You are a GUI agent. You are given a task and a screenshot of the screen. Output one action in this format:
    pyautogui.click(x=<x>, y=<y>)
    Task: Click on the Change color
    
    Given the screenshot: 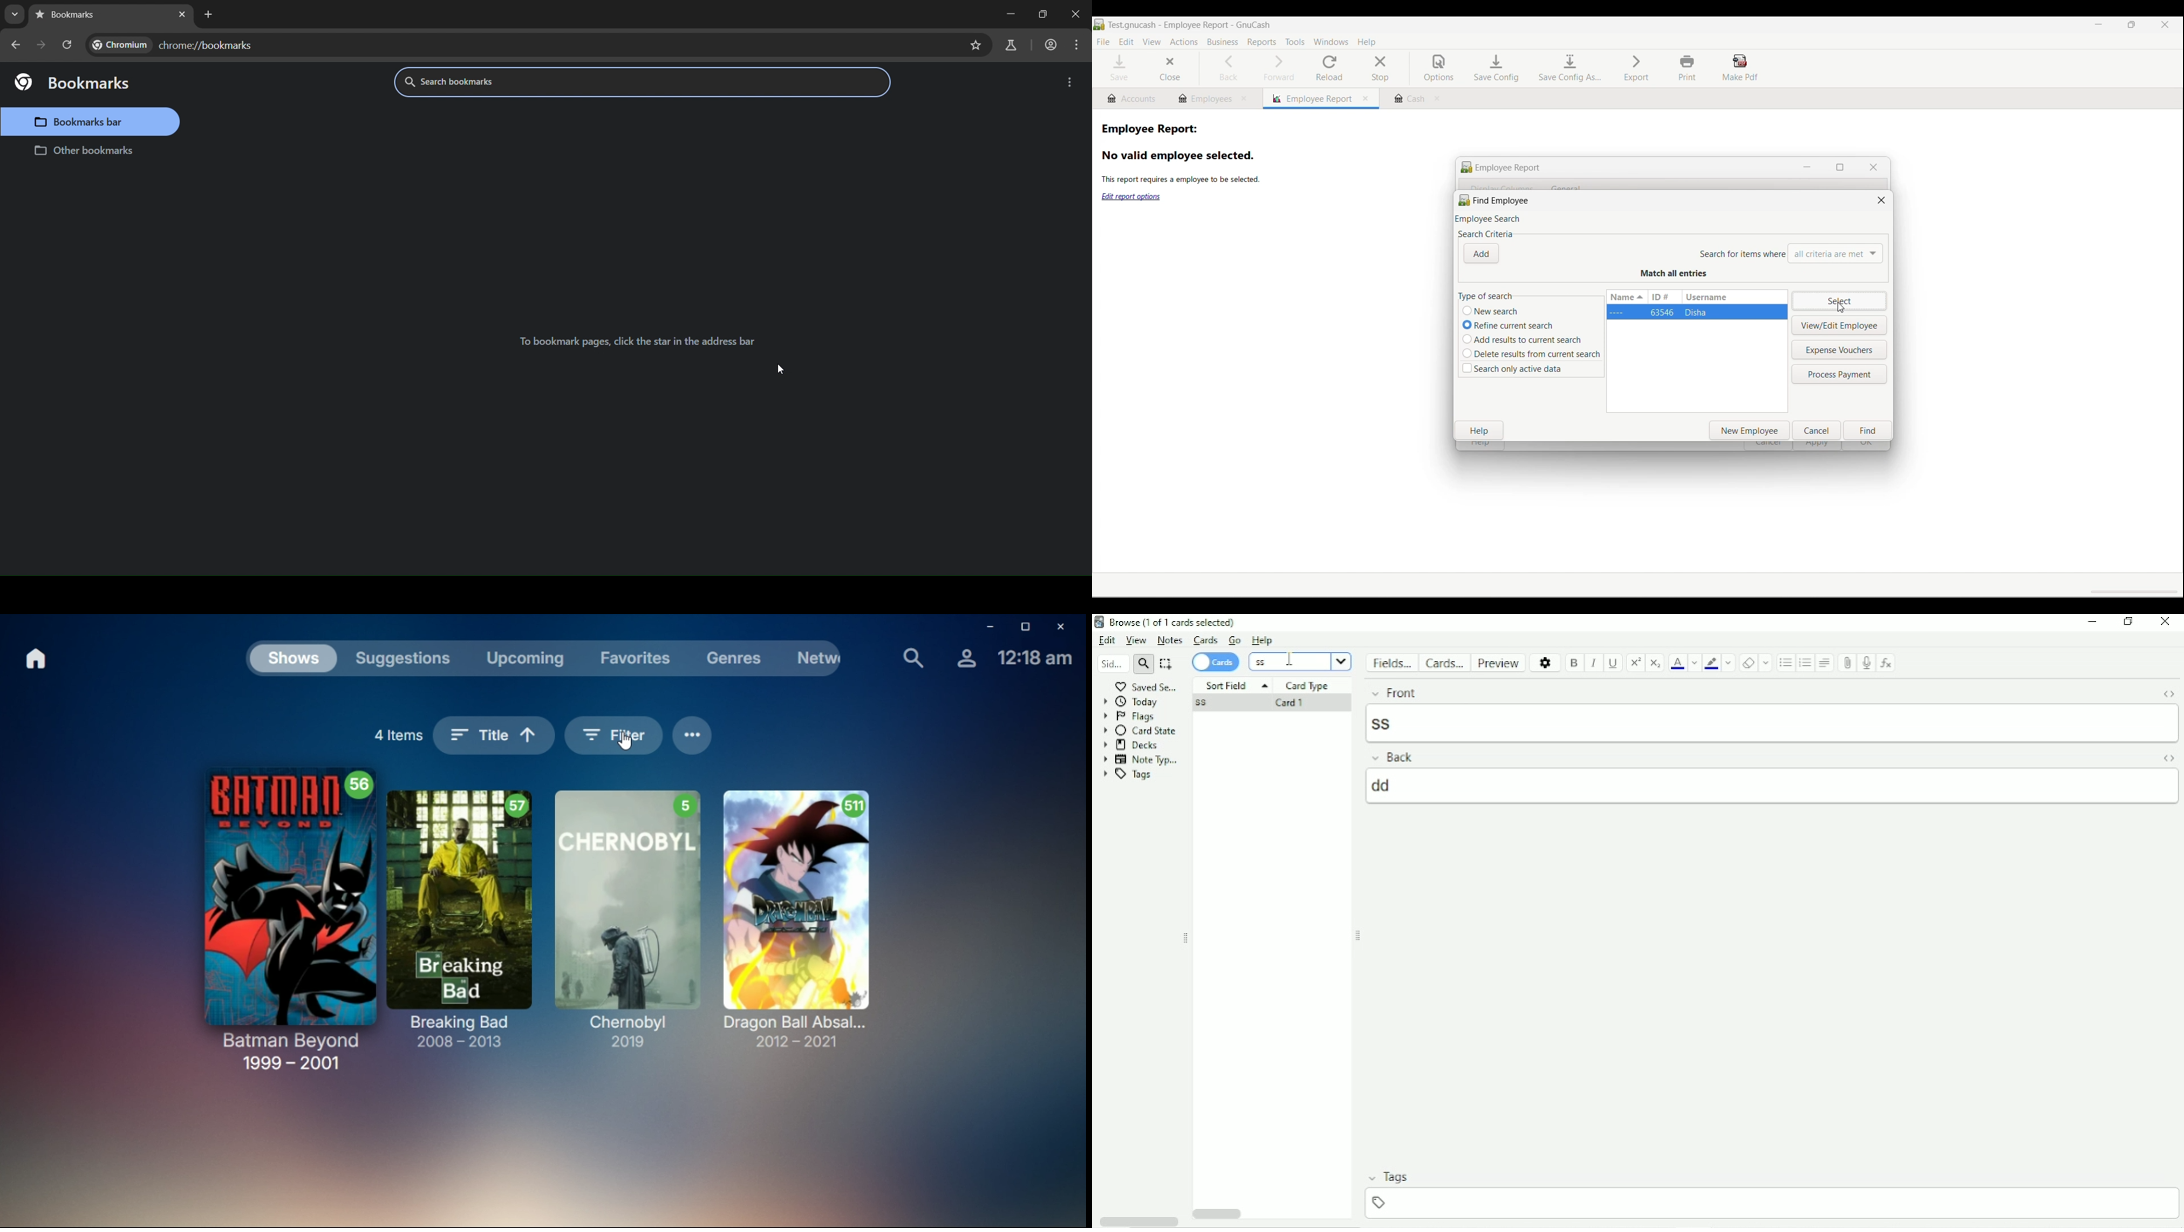 What is the action you would take?
    pyautogui.click(x=1694, y=662)
    